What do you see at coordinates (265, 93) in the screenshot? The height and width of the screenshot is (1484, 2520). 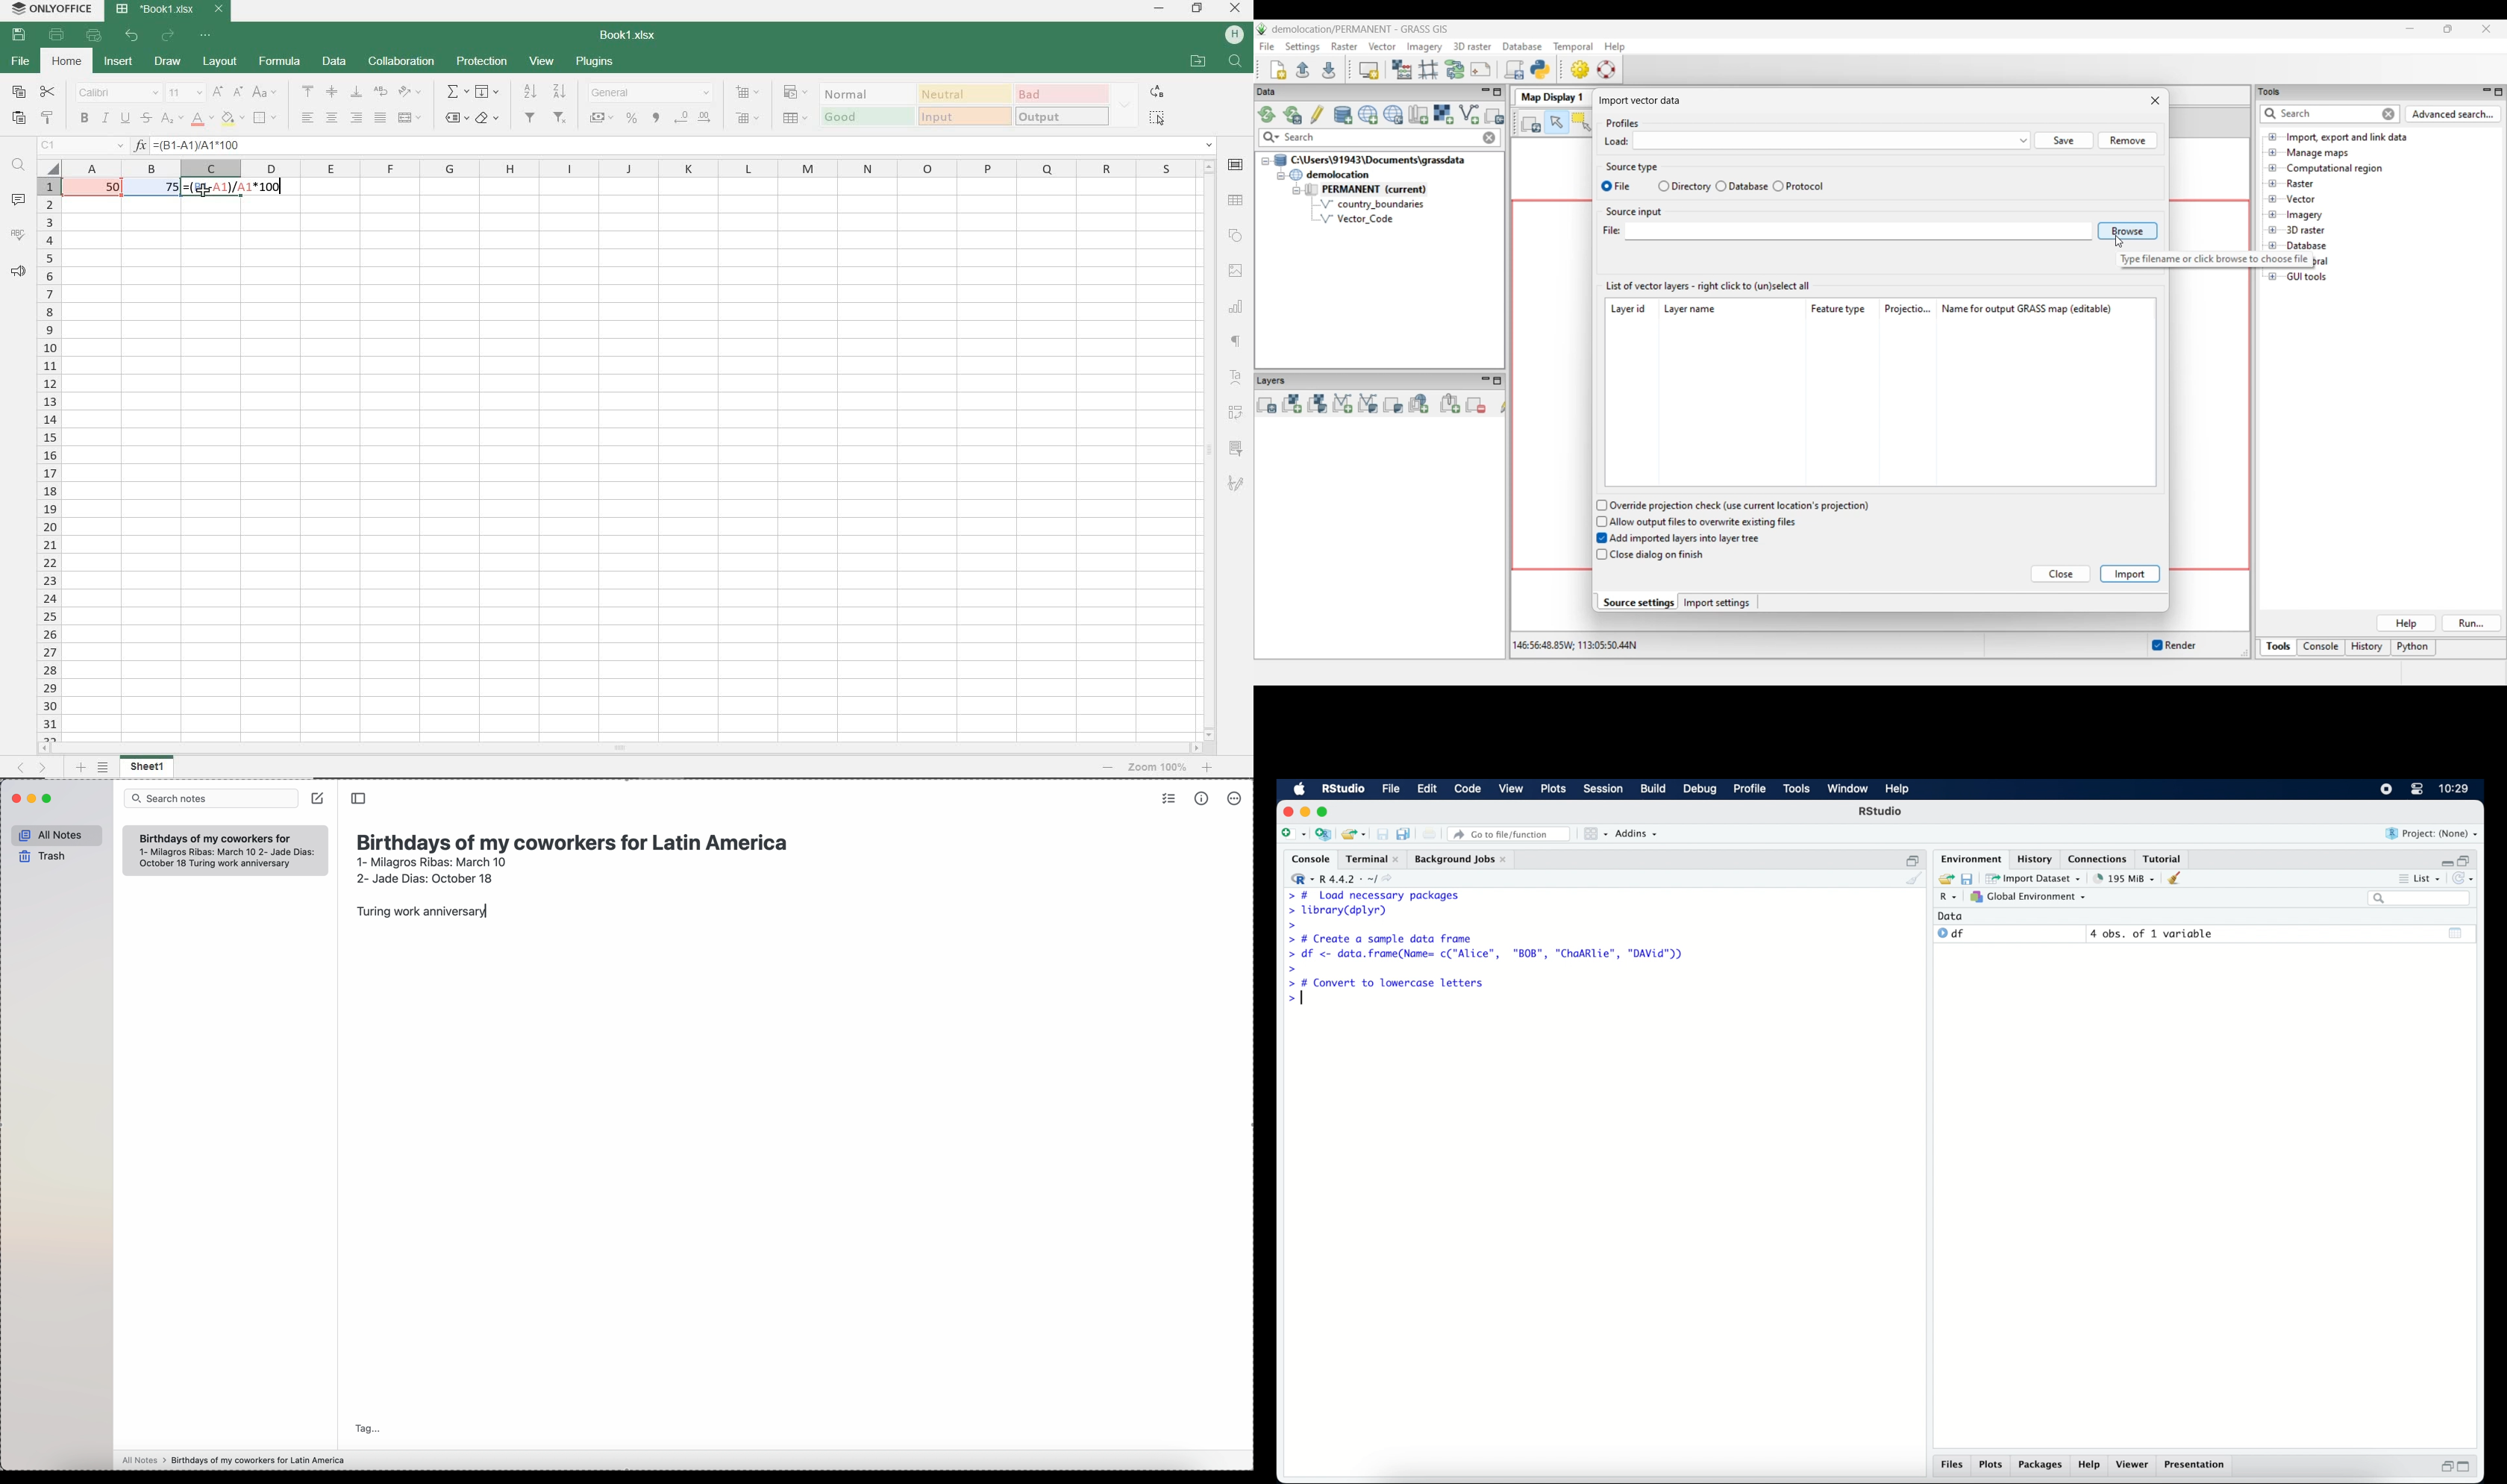 I see `change case` at bounding box center [265, 93].